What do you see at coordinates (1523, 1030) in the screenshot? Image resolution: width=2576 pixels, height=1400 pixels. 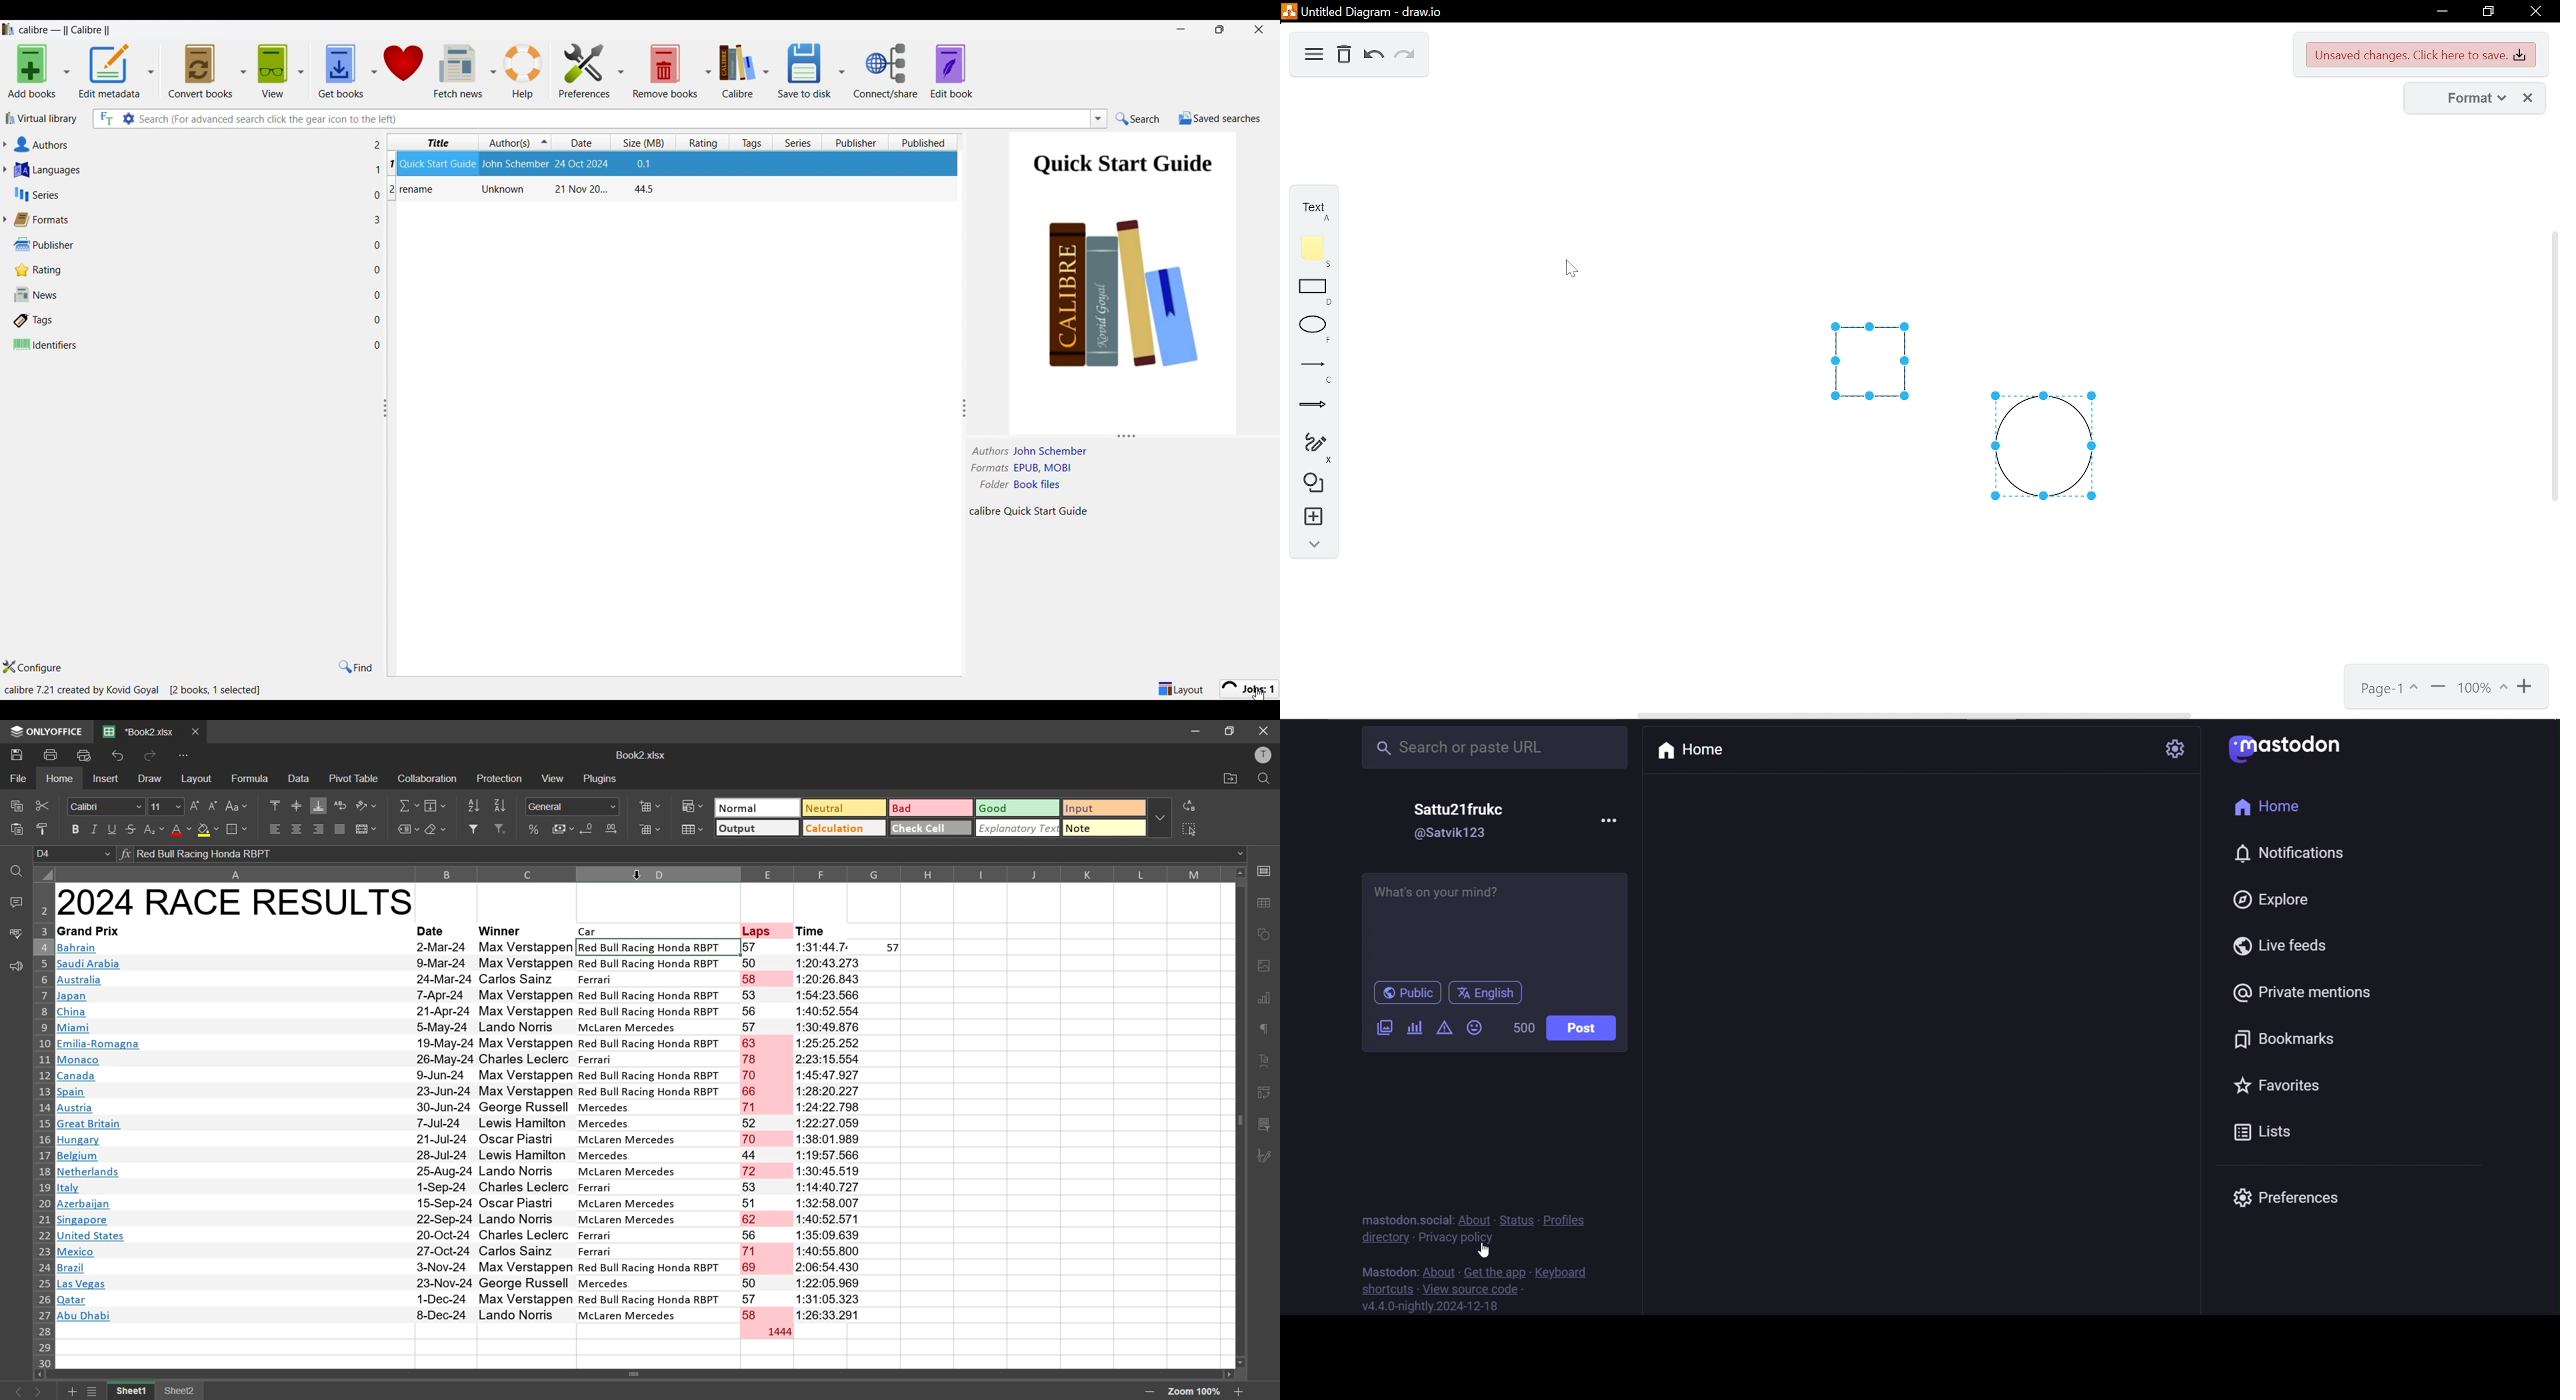 I see `word limit` at bounding box center [1523, 1030].